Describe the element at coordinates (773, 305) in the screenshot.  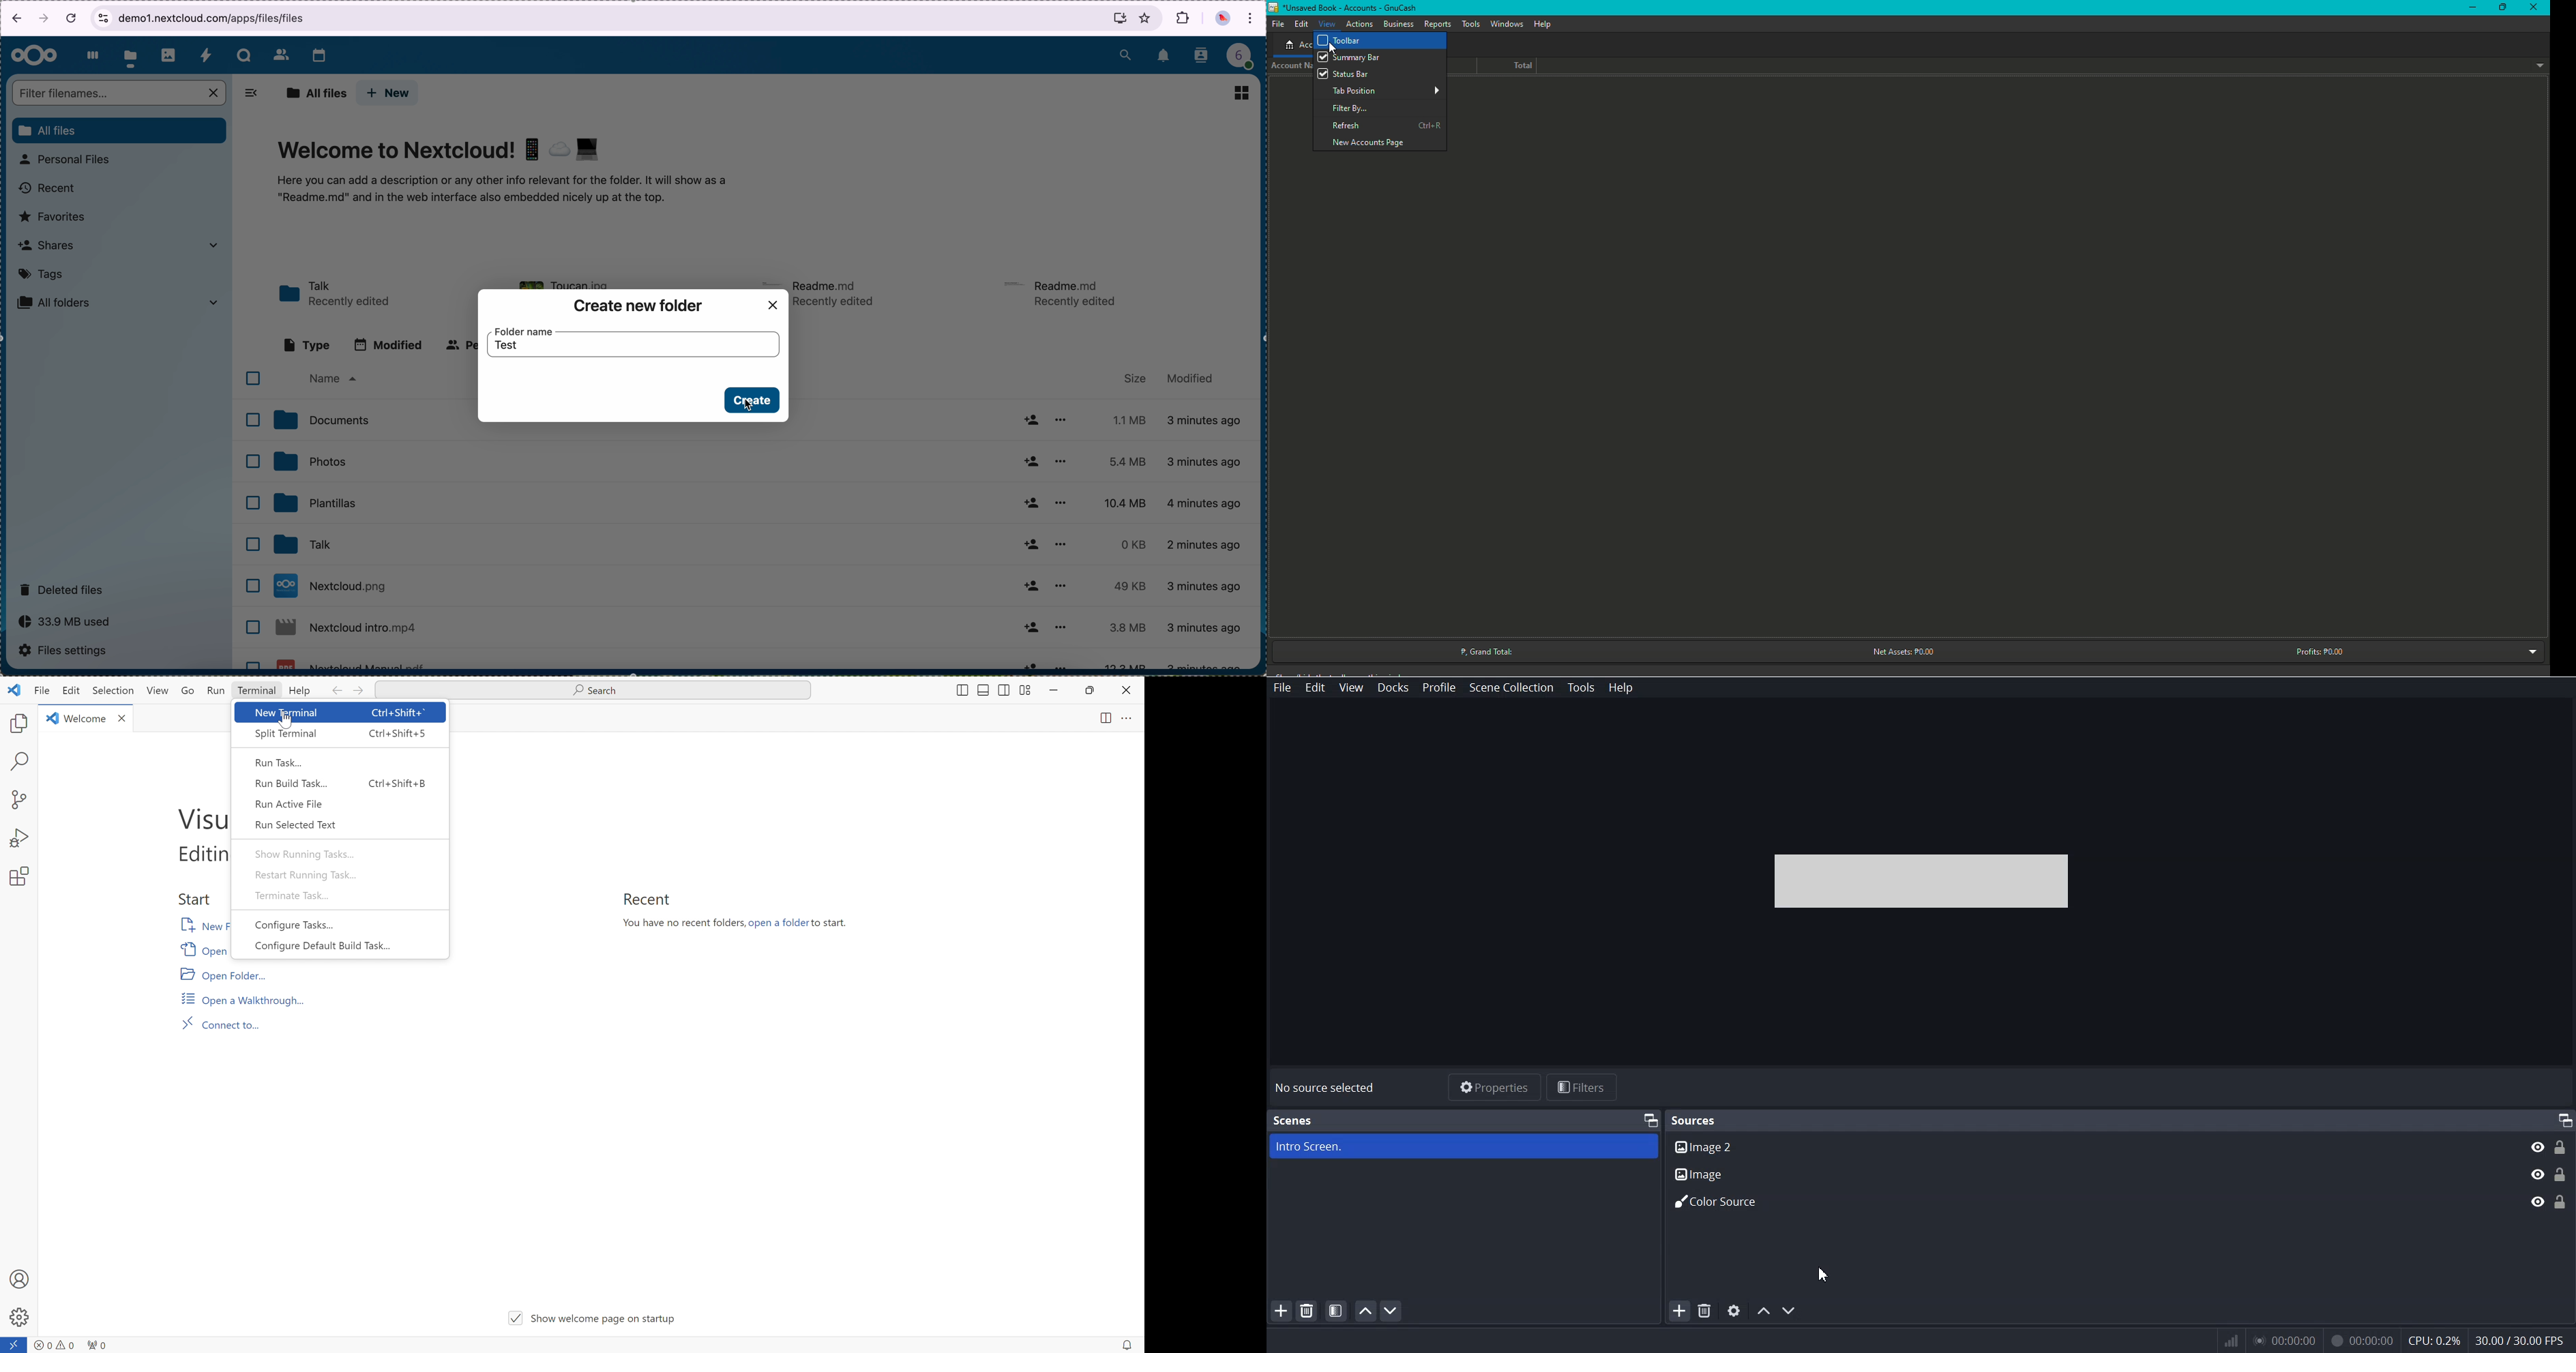
I see `close` at that location.